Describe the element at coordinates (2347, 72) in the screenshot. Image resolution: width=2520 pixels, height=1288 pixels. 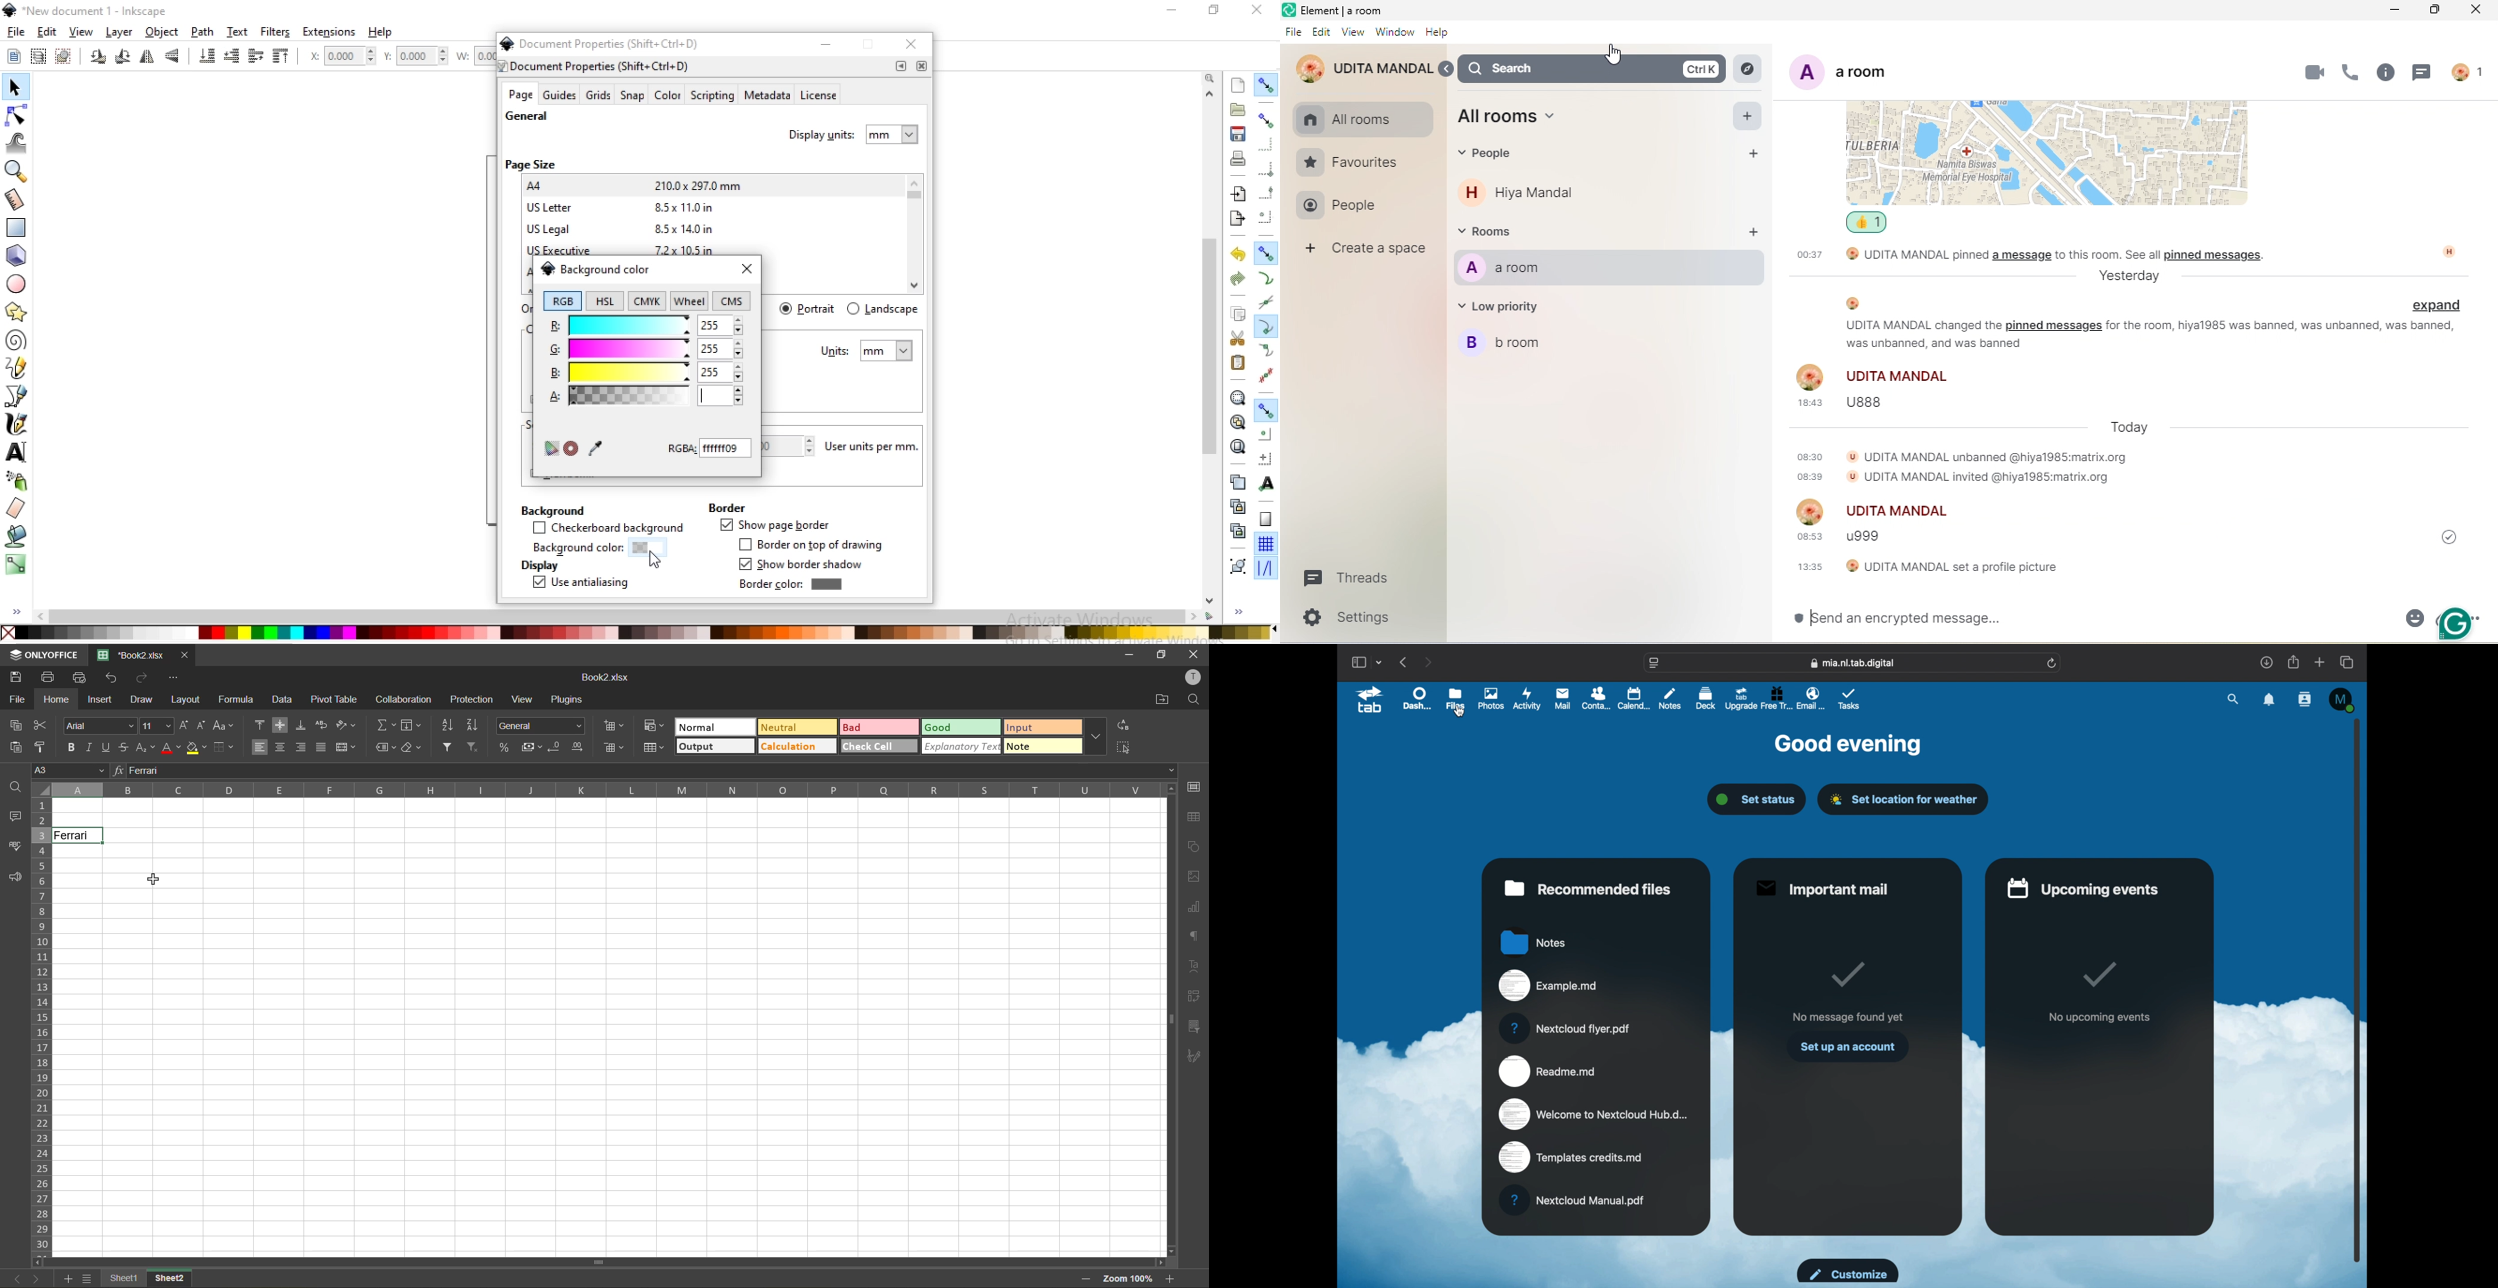
I see `Call` at that location.